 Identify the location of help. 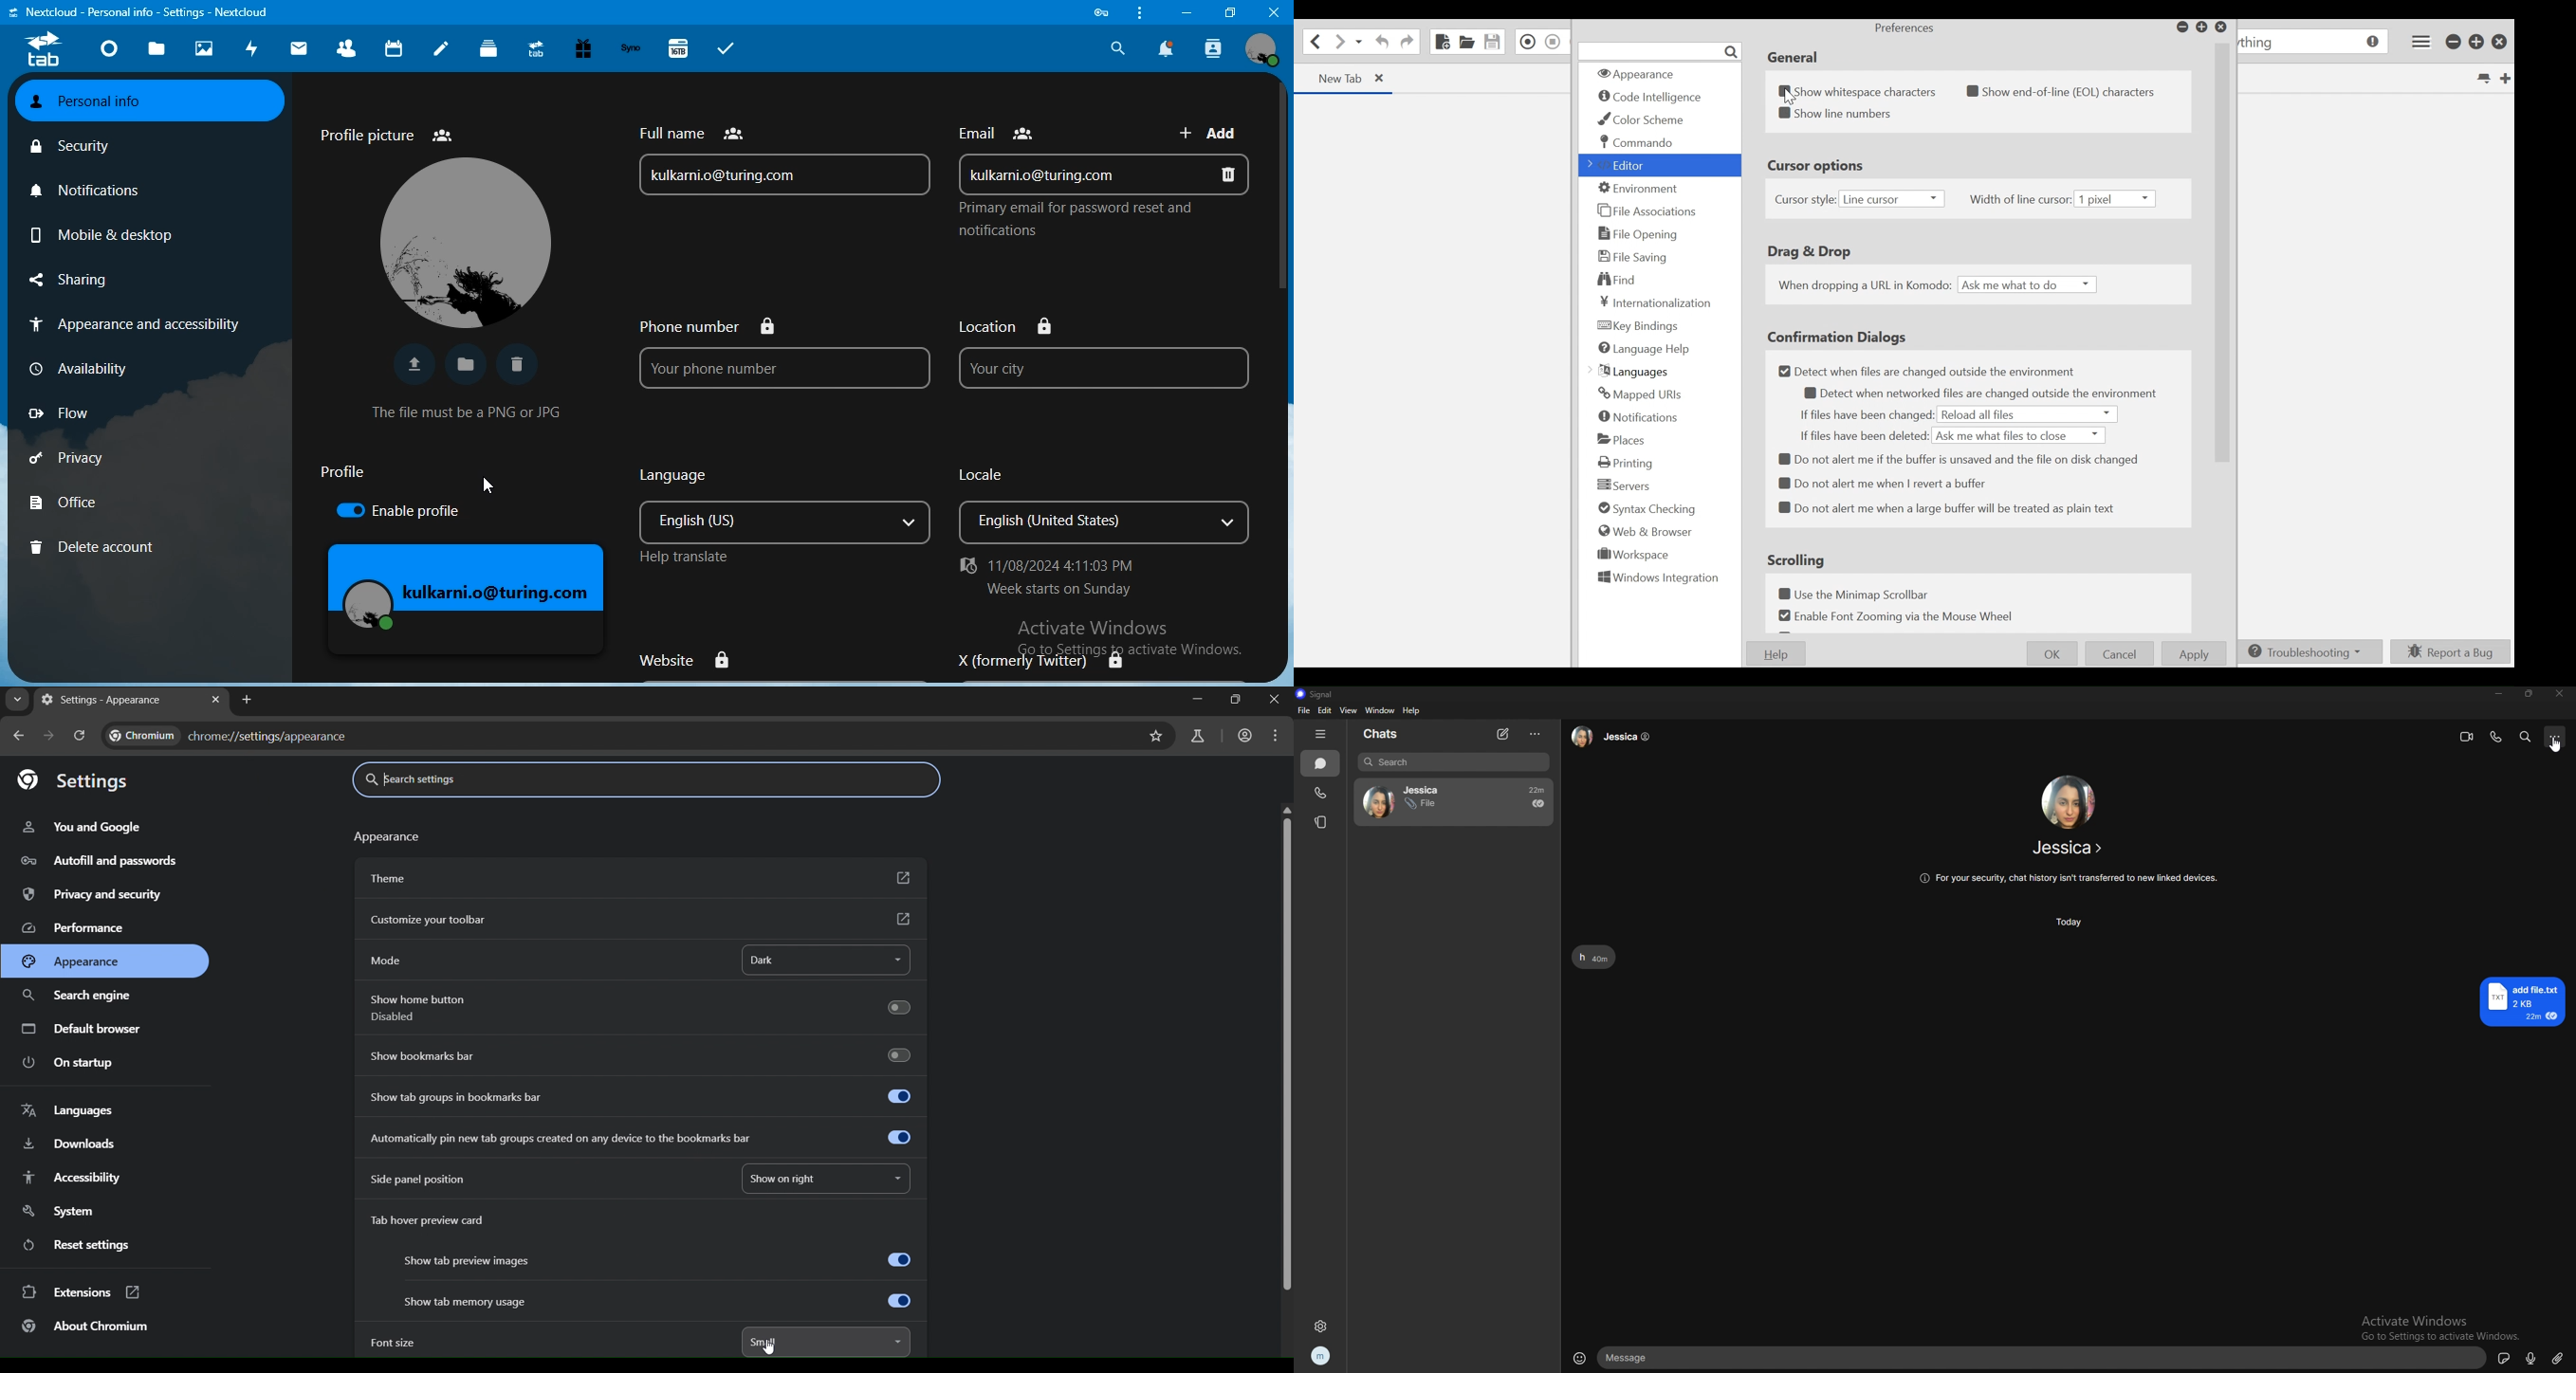
(1411, 711).